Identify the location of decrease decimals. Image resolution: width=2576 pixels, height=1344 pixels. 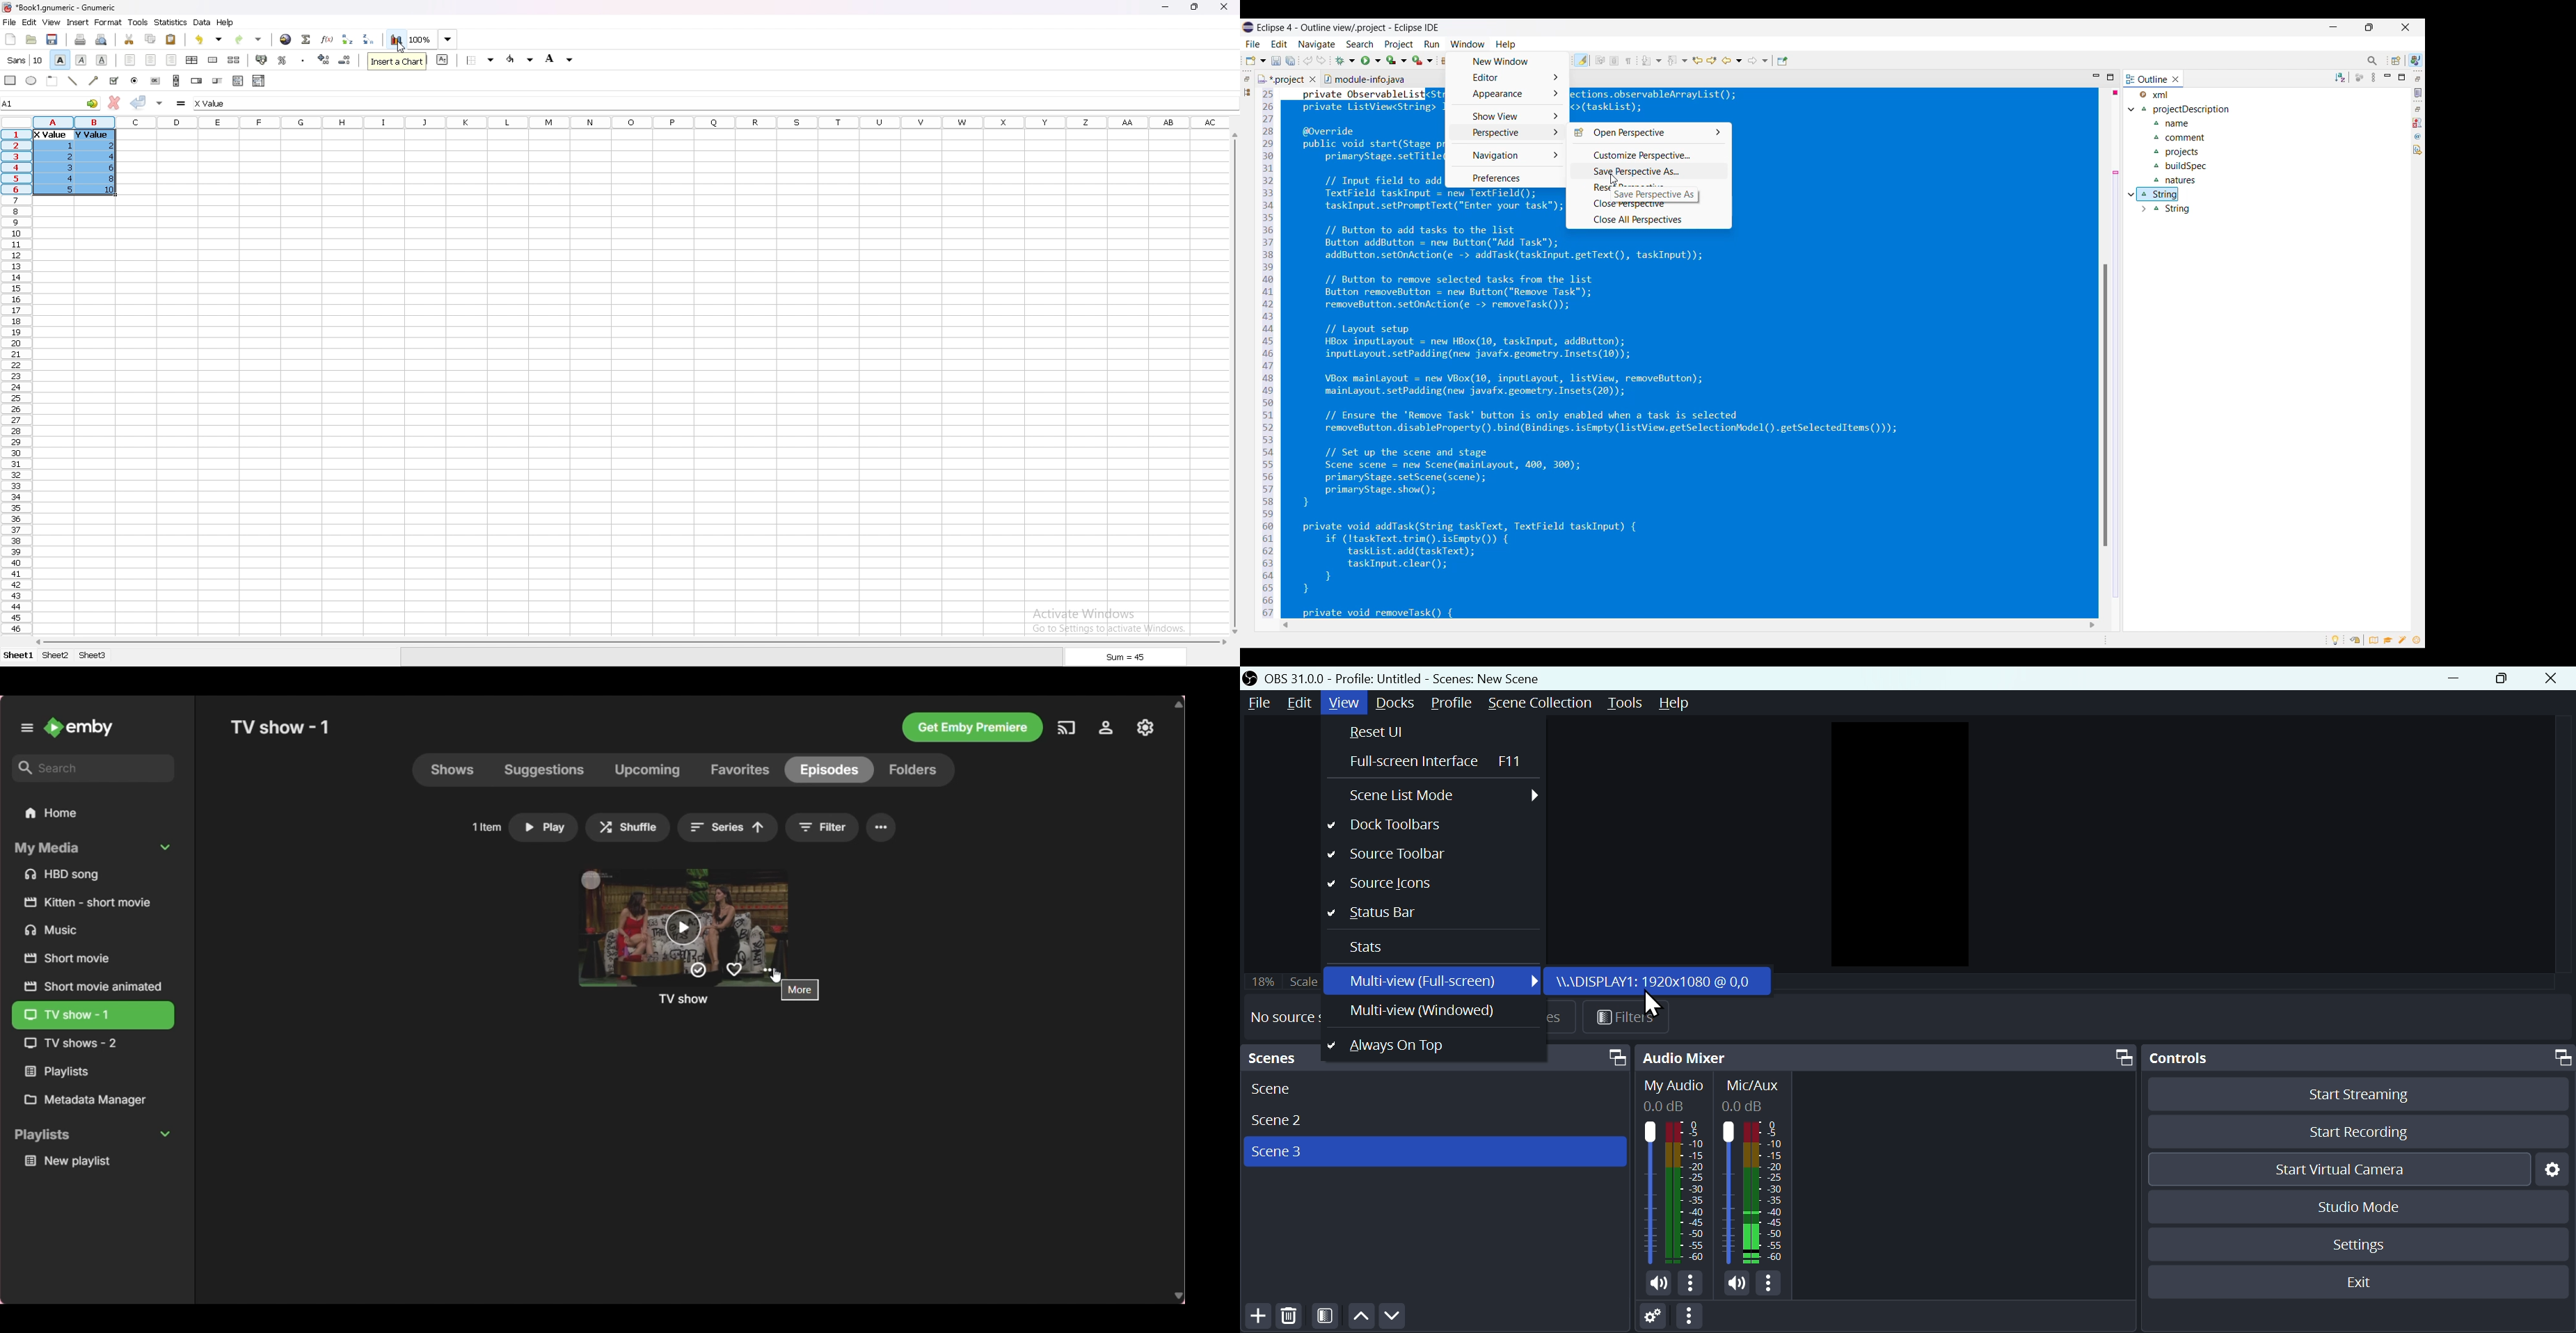
(345, 60).